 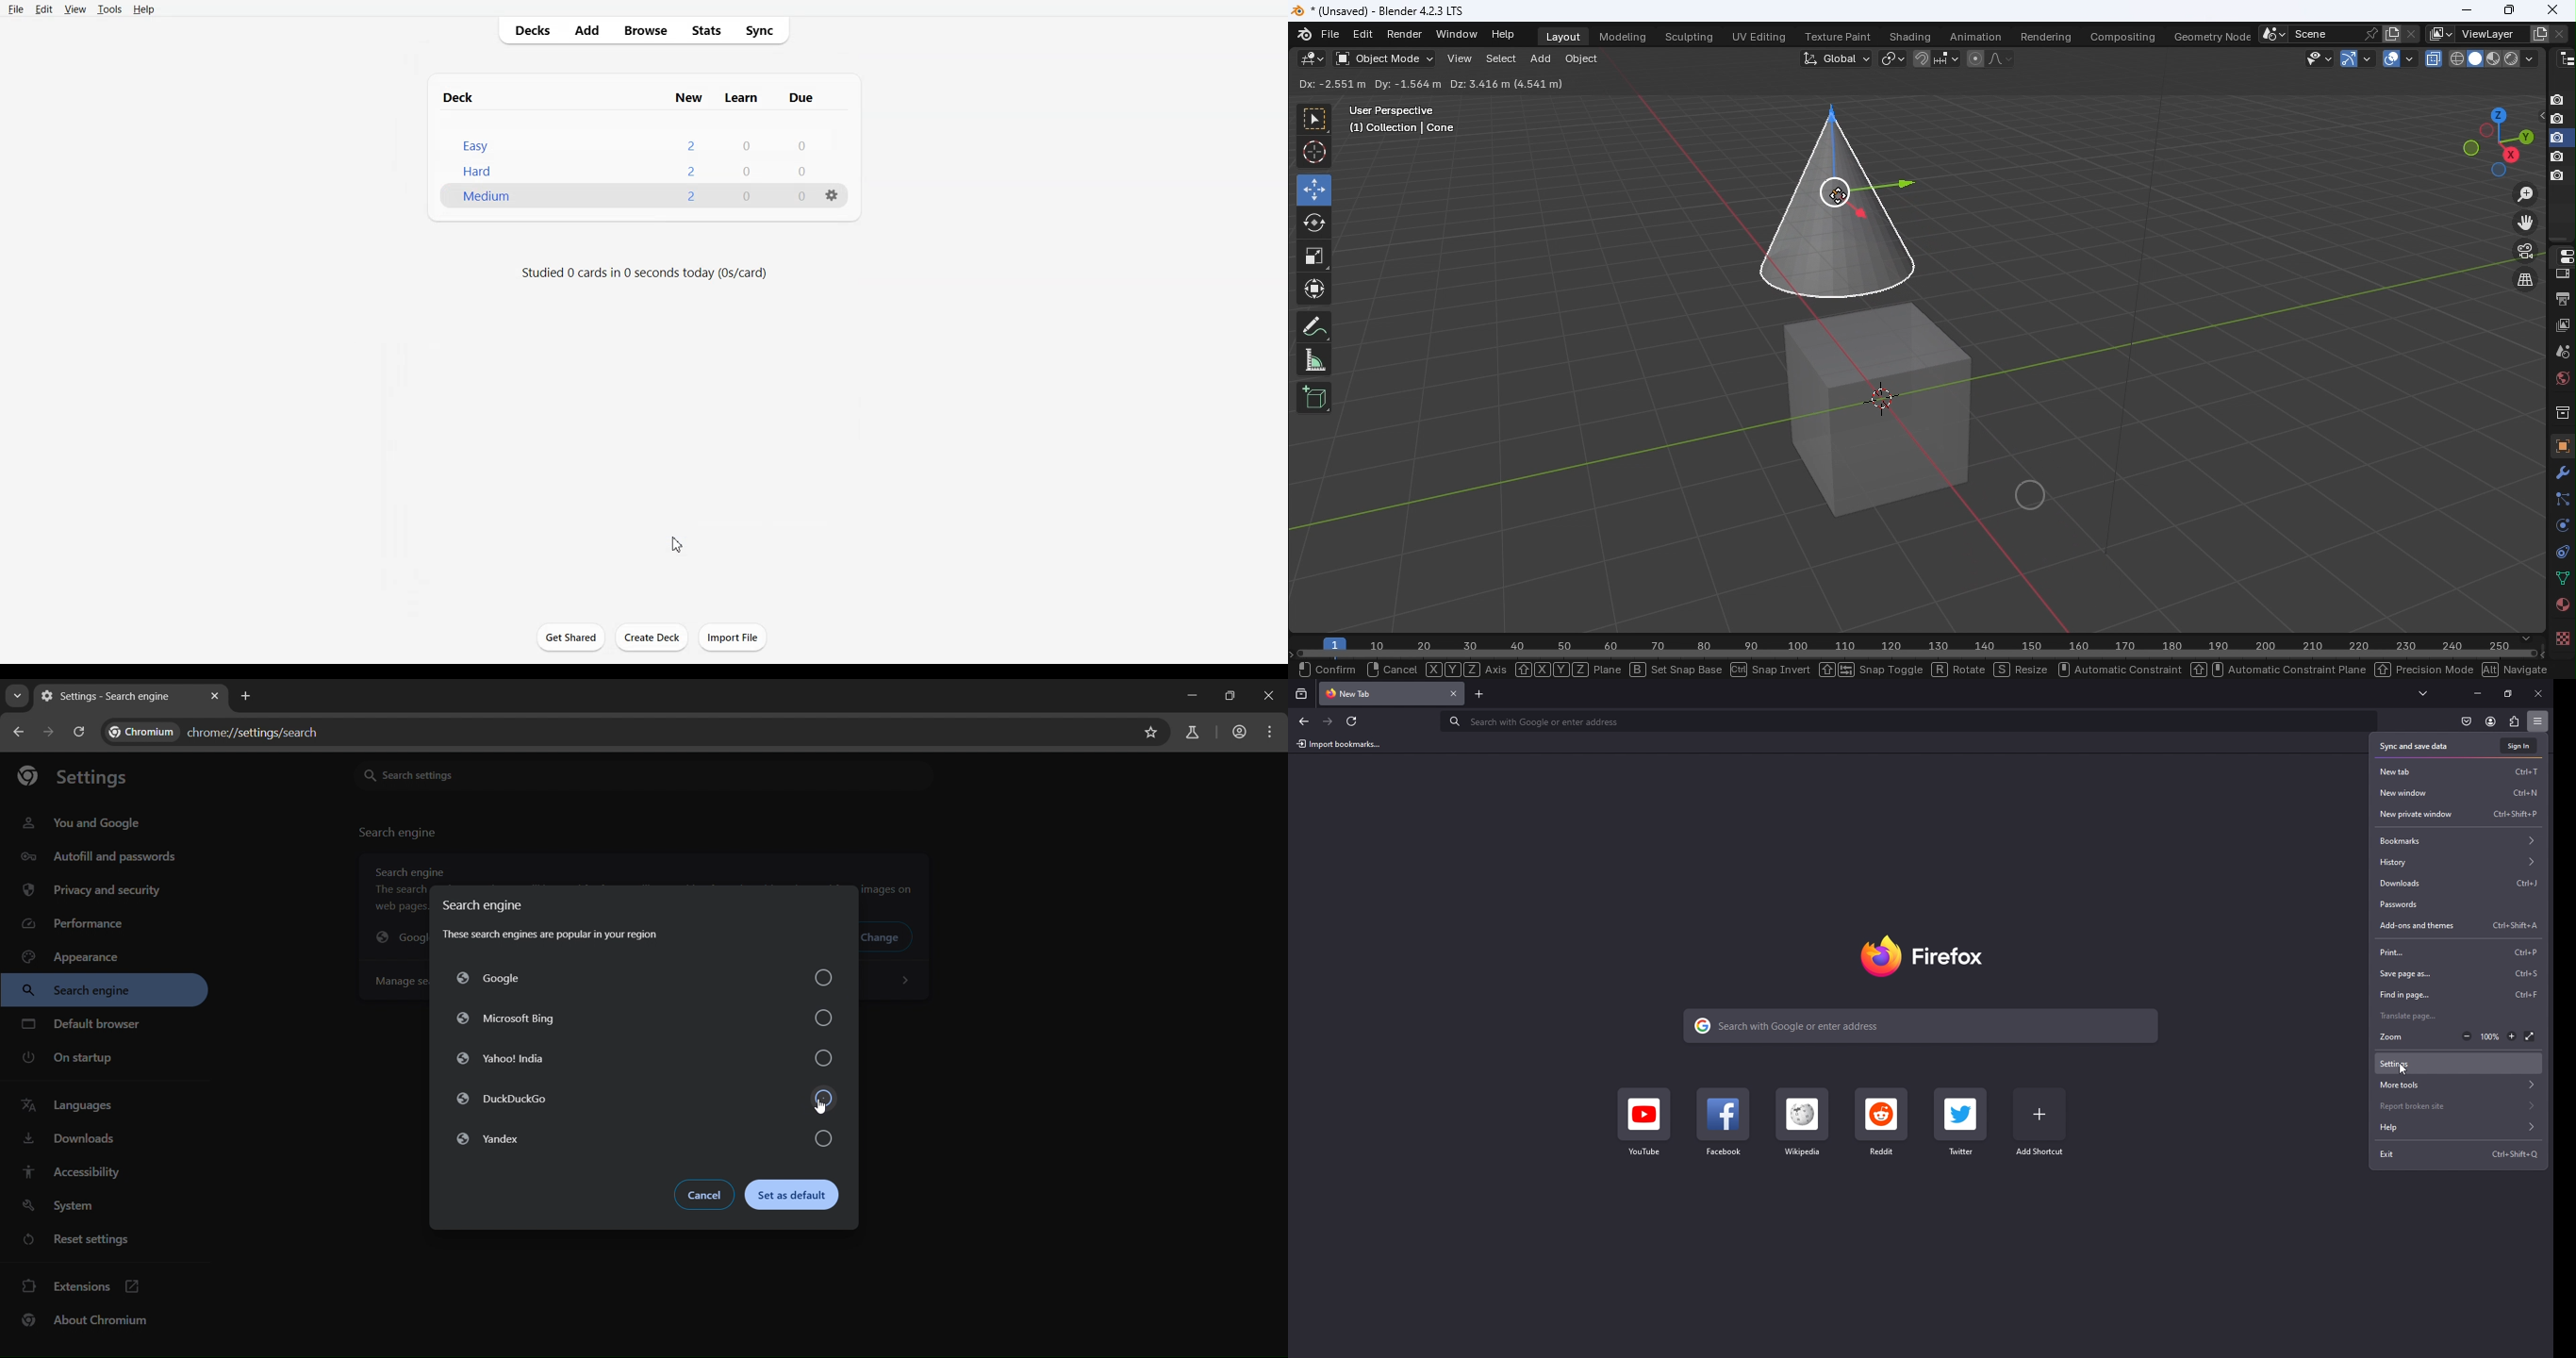 What do you see at coordinates (651, 637) in the screenshot?
I see `Create Deck` at bounding box center [651, 637].